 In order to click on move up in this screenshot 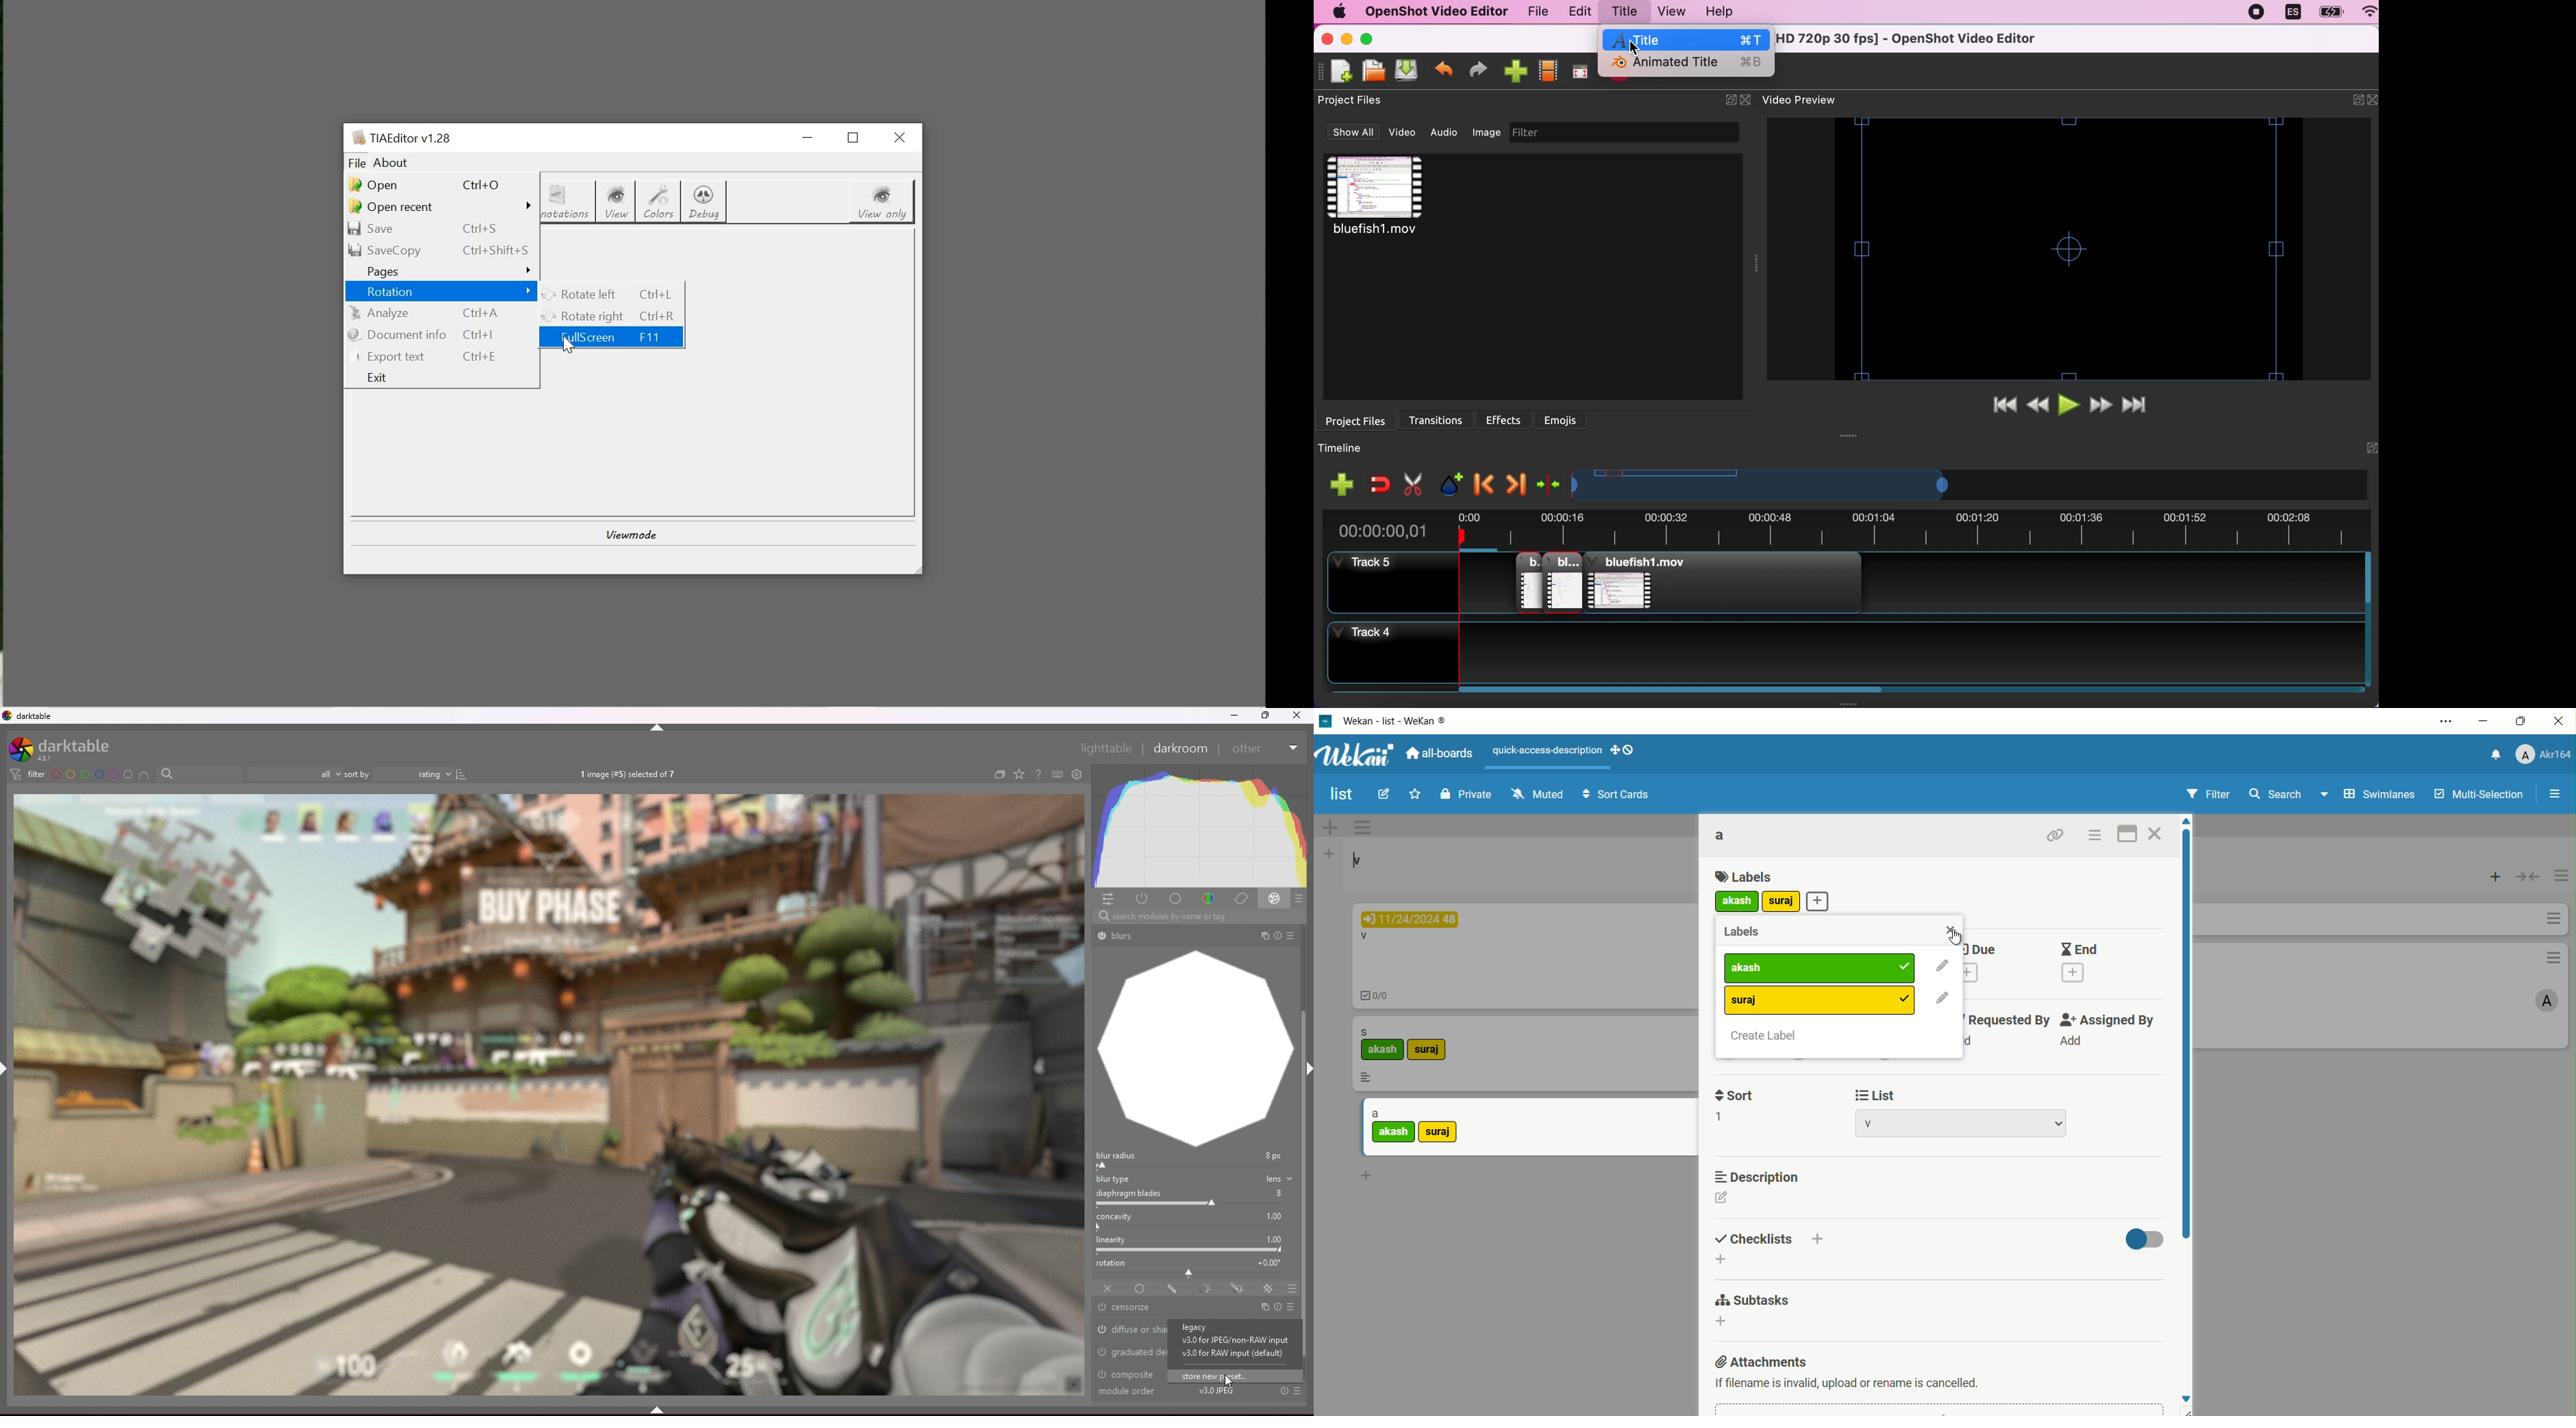, I will do `click(2186, 821)`.